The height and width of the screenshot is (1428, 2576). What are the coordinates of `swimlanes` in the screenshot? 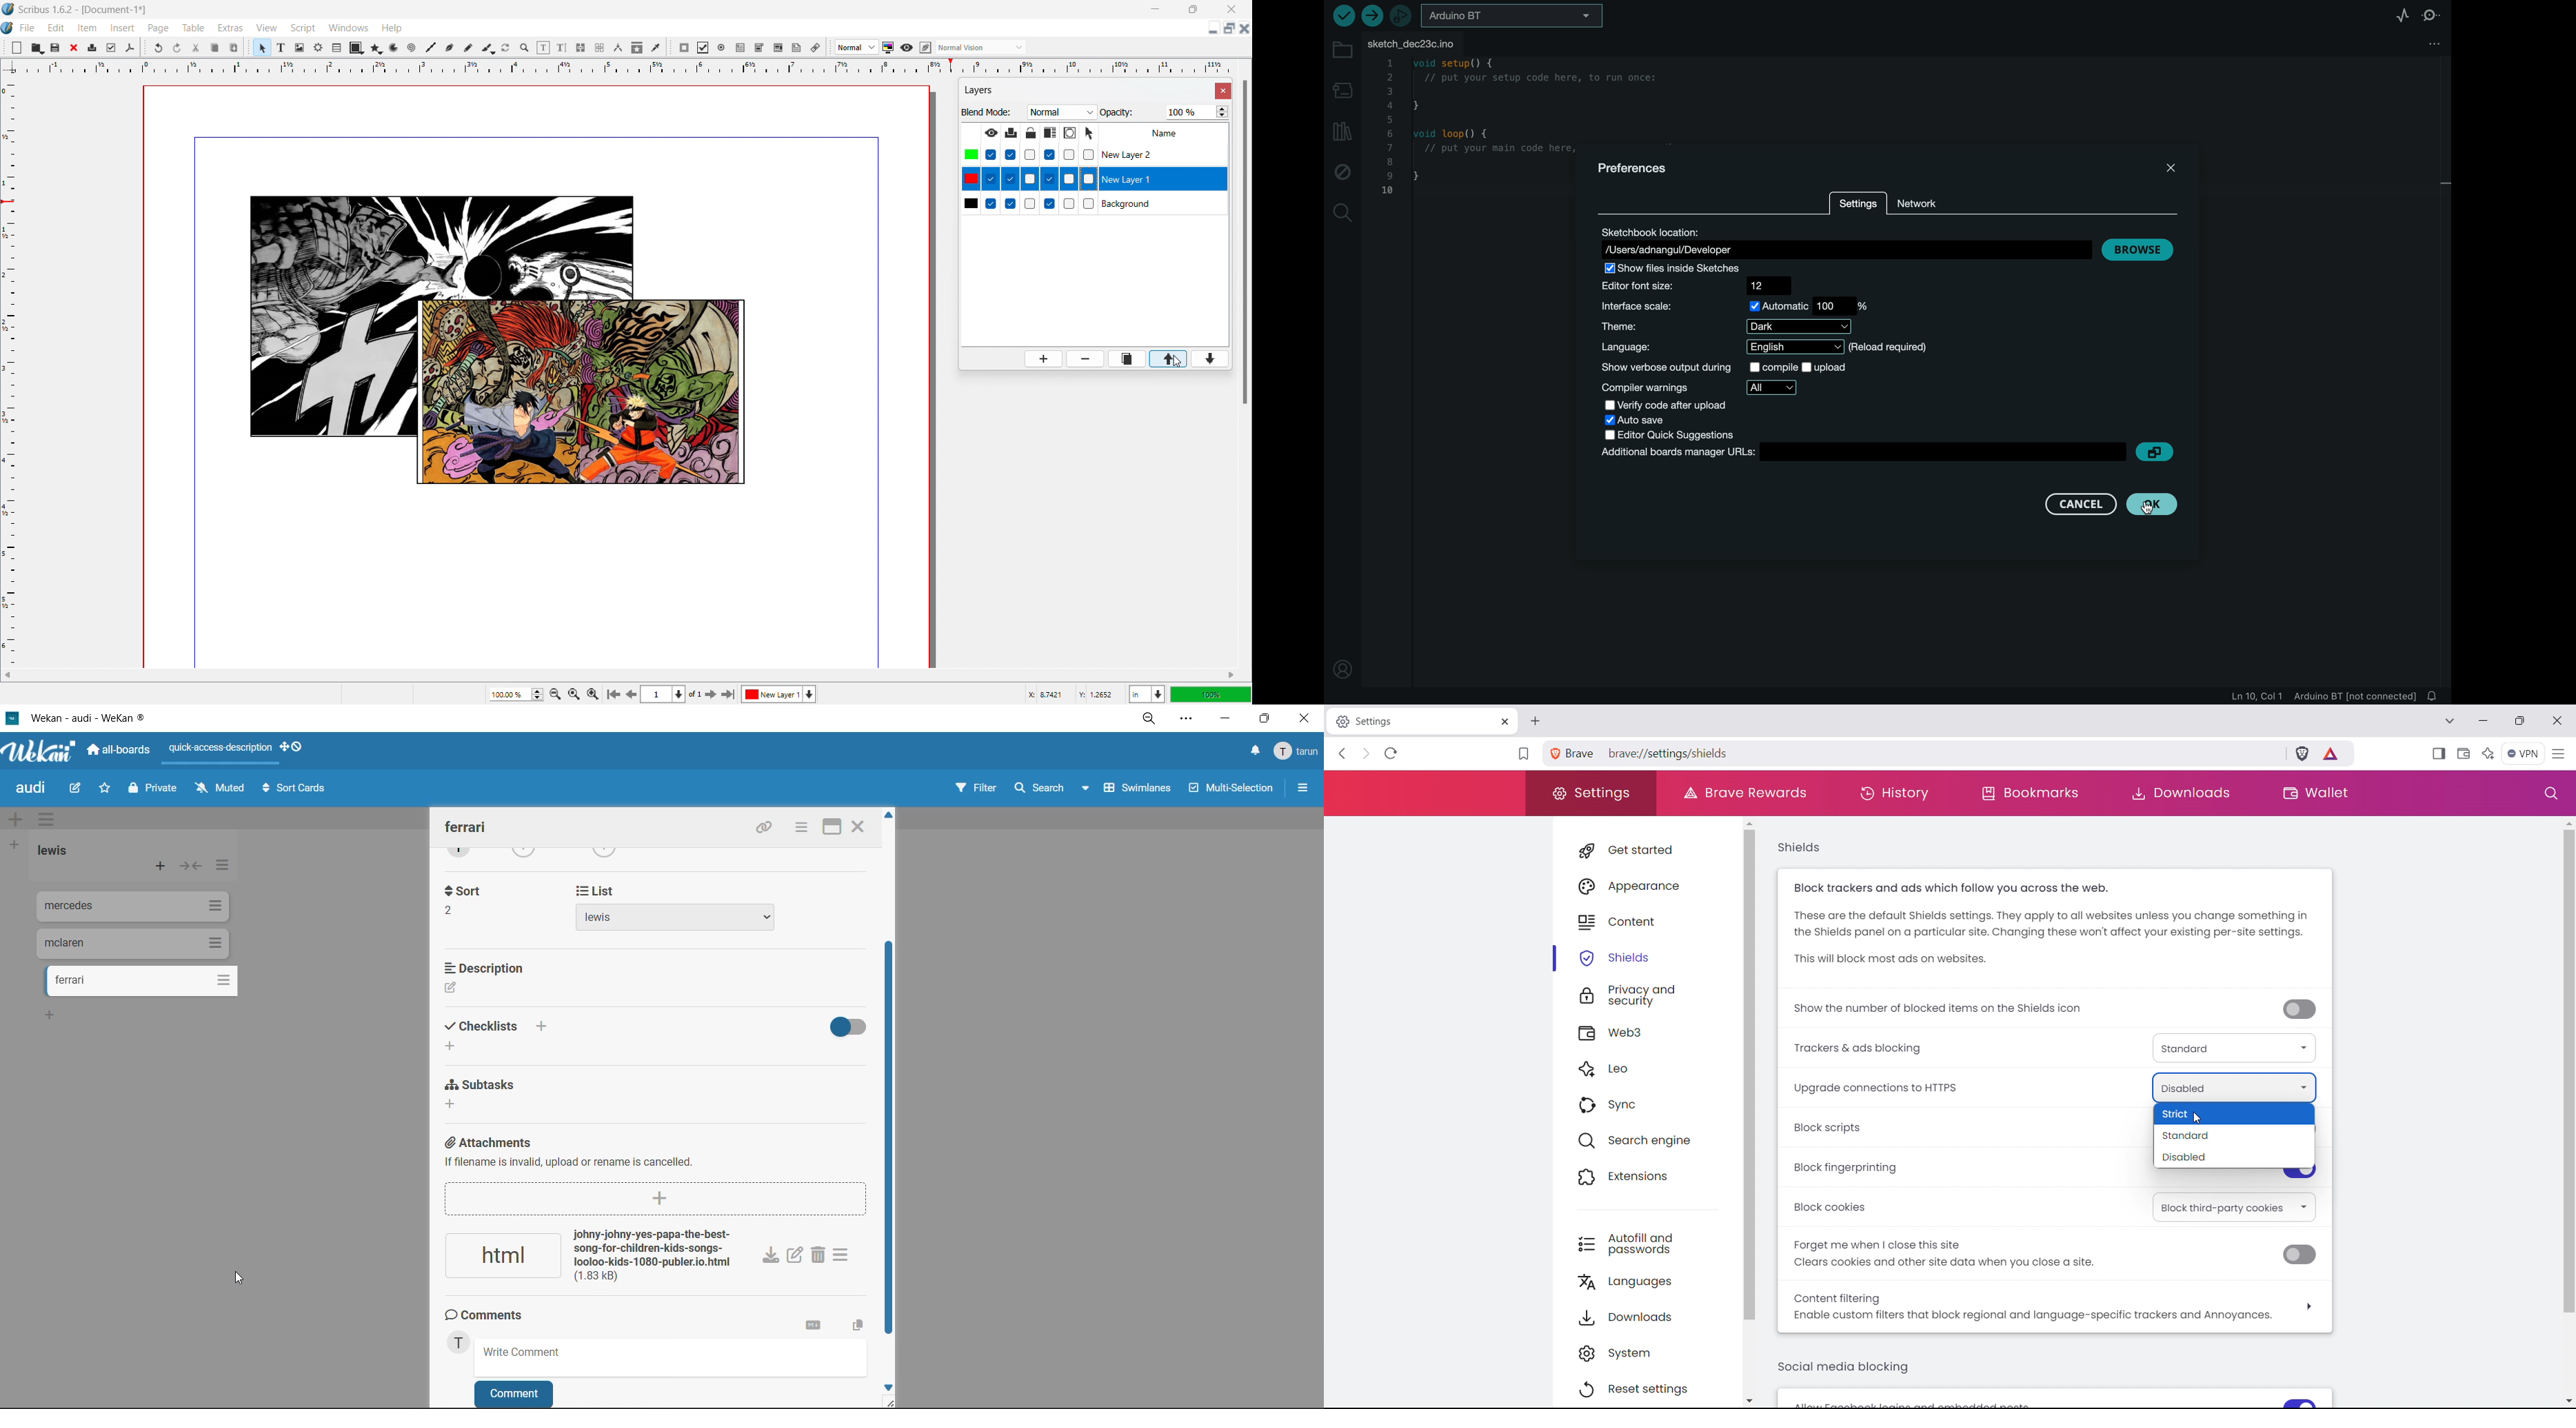 It's located at (1138, 787).